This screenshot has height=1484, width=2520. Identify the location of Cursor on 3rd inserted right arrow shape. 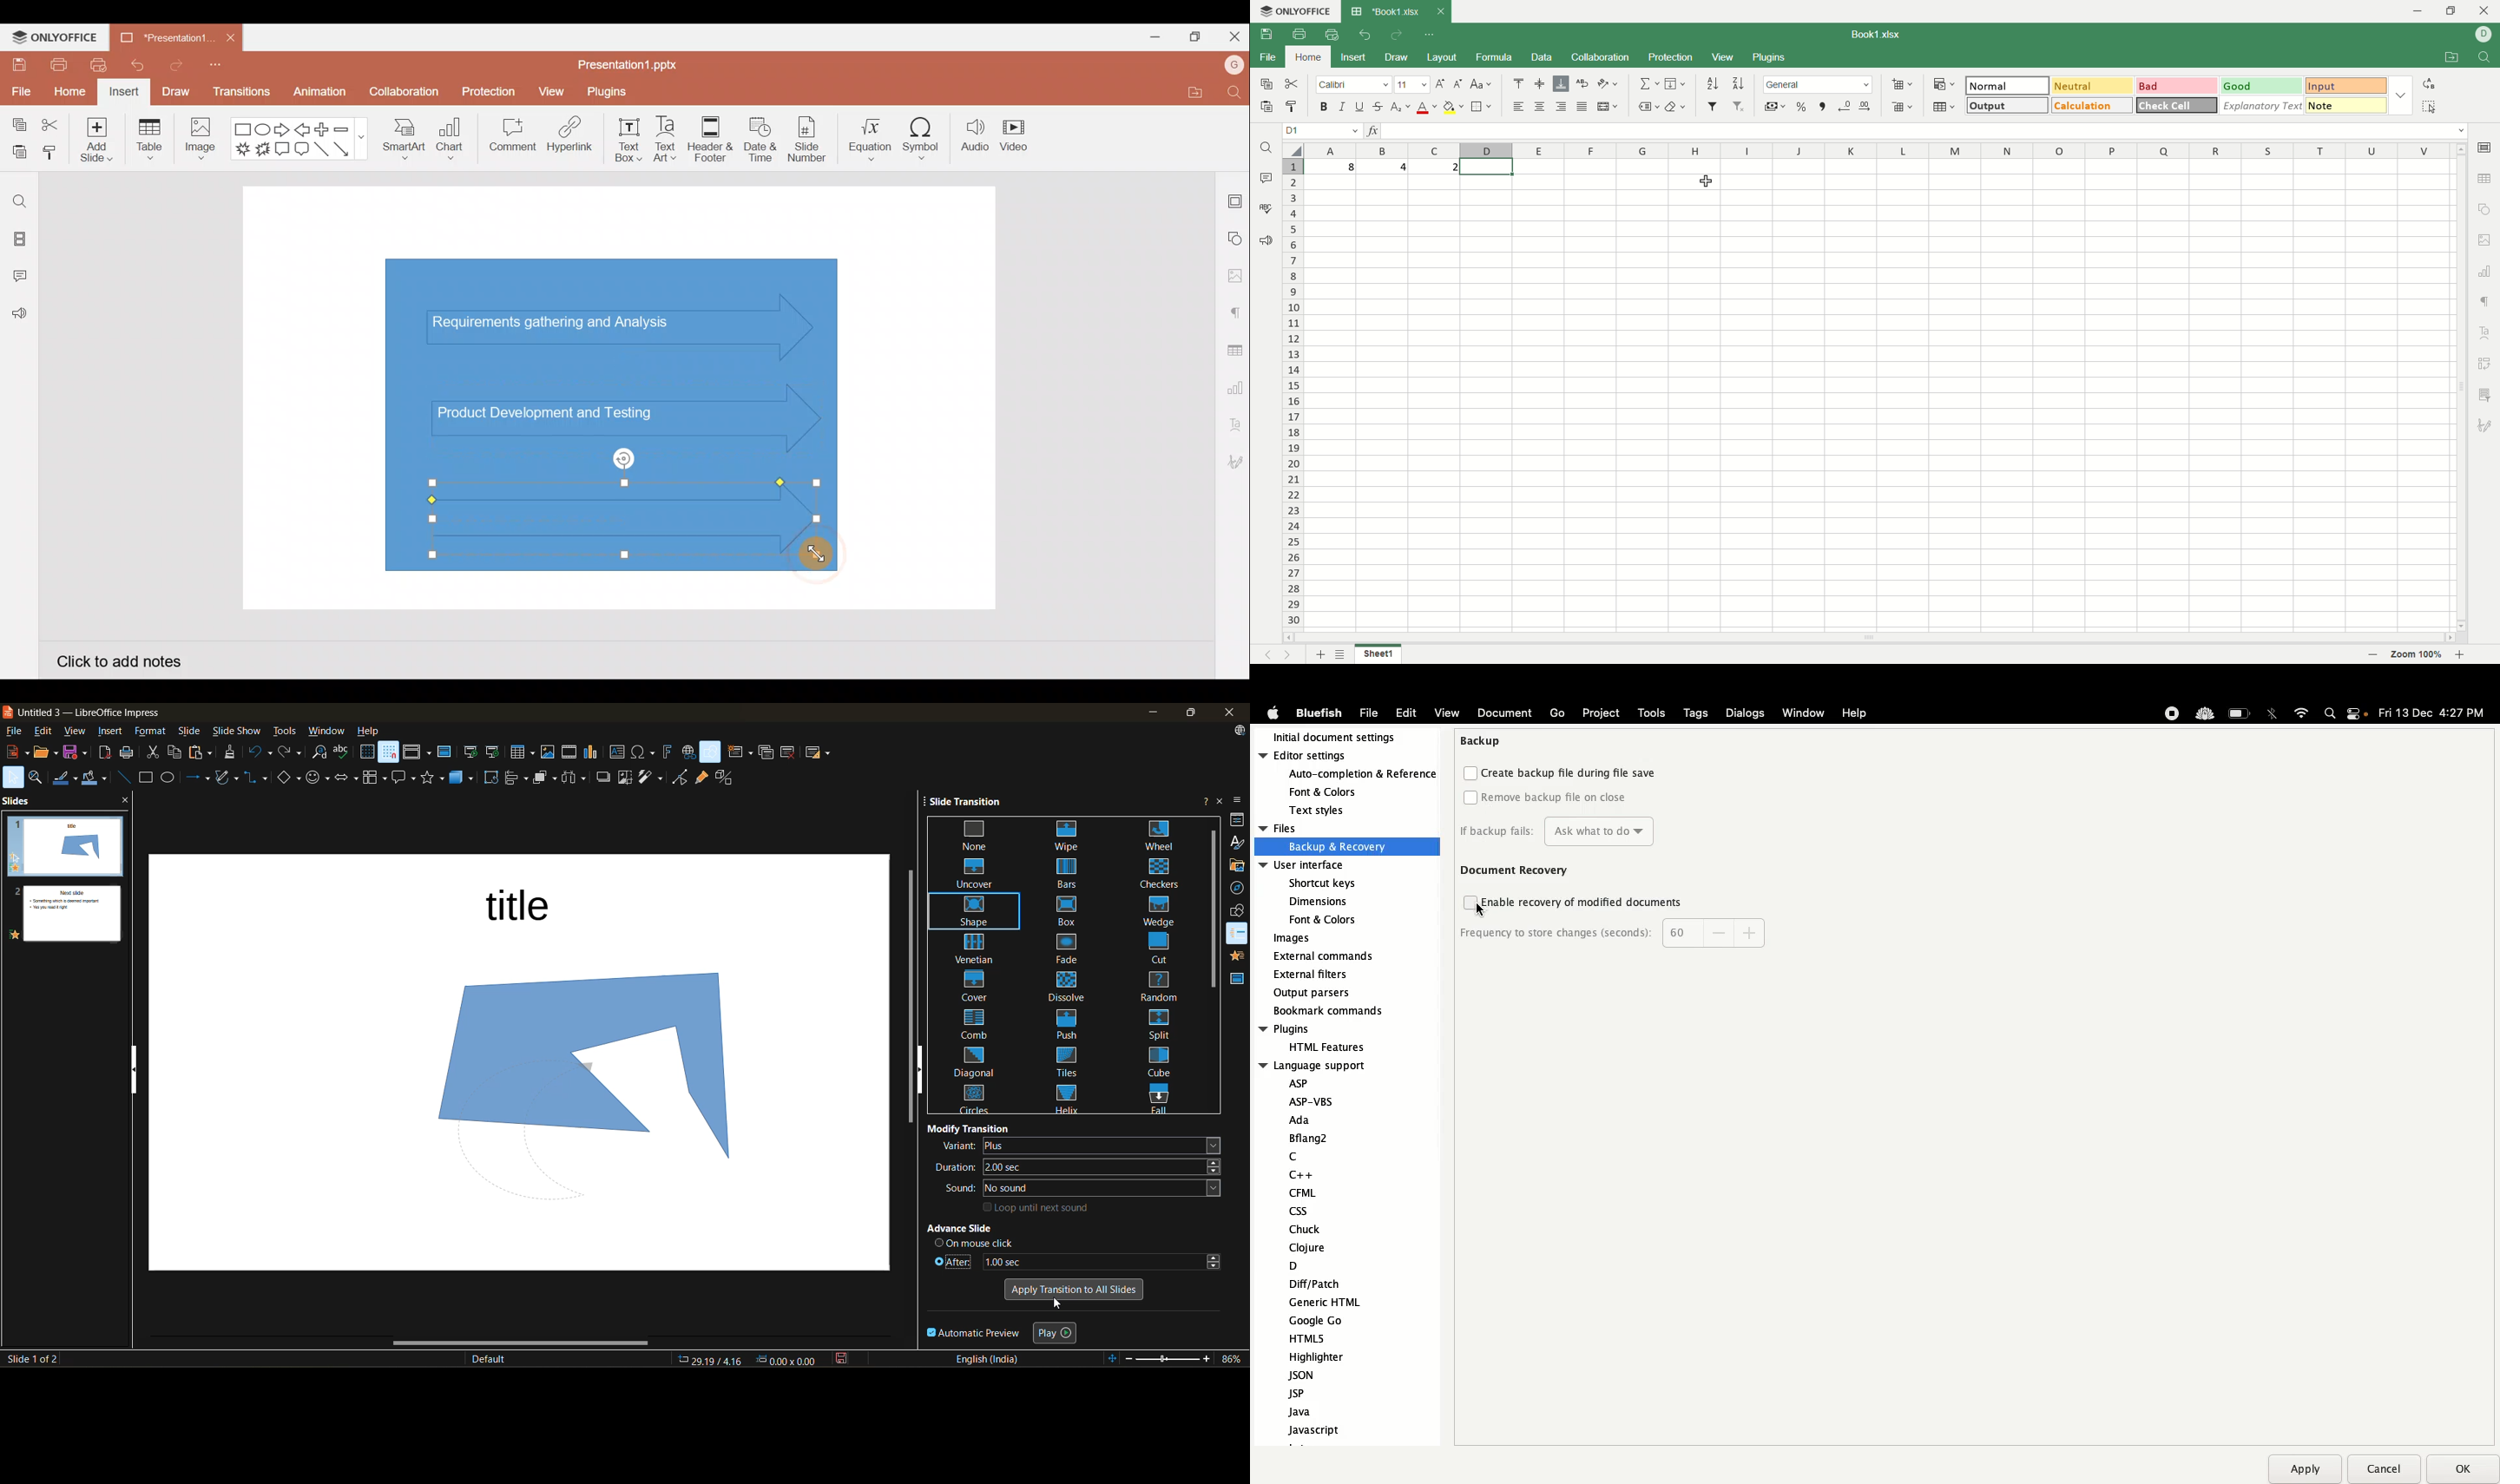
(809, 551).